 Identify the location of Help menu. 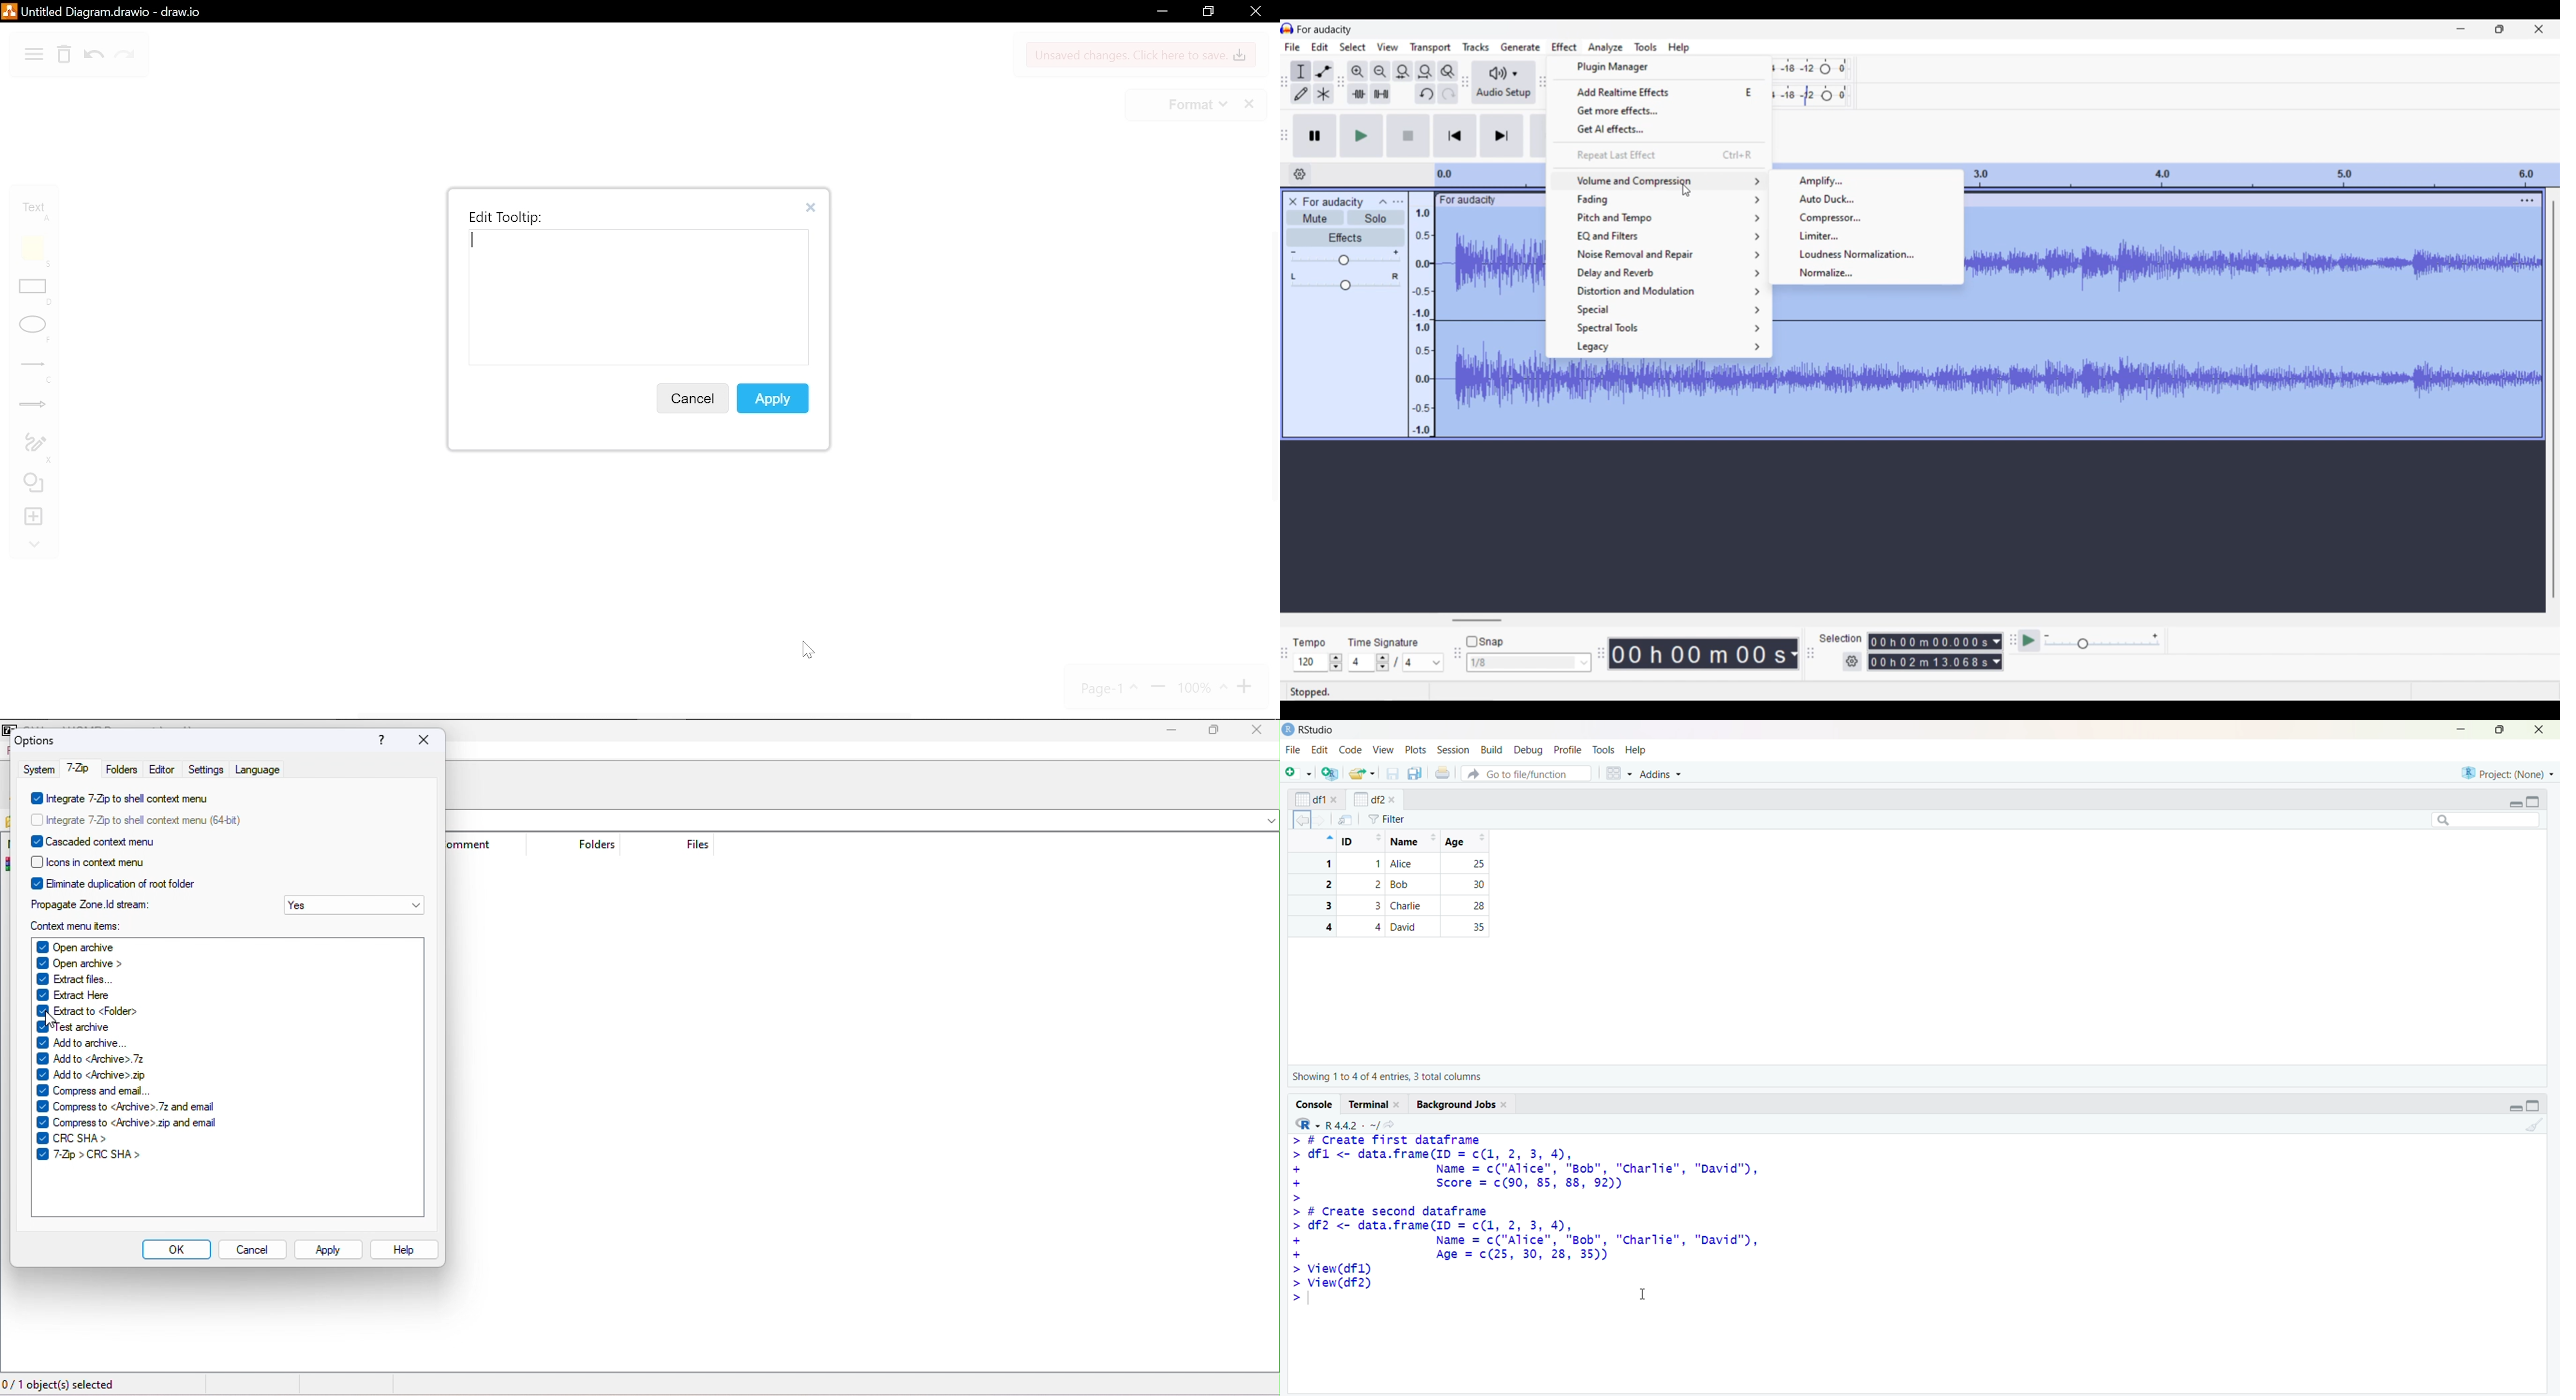
(1679, 48).